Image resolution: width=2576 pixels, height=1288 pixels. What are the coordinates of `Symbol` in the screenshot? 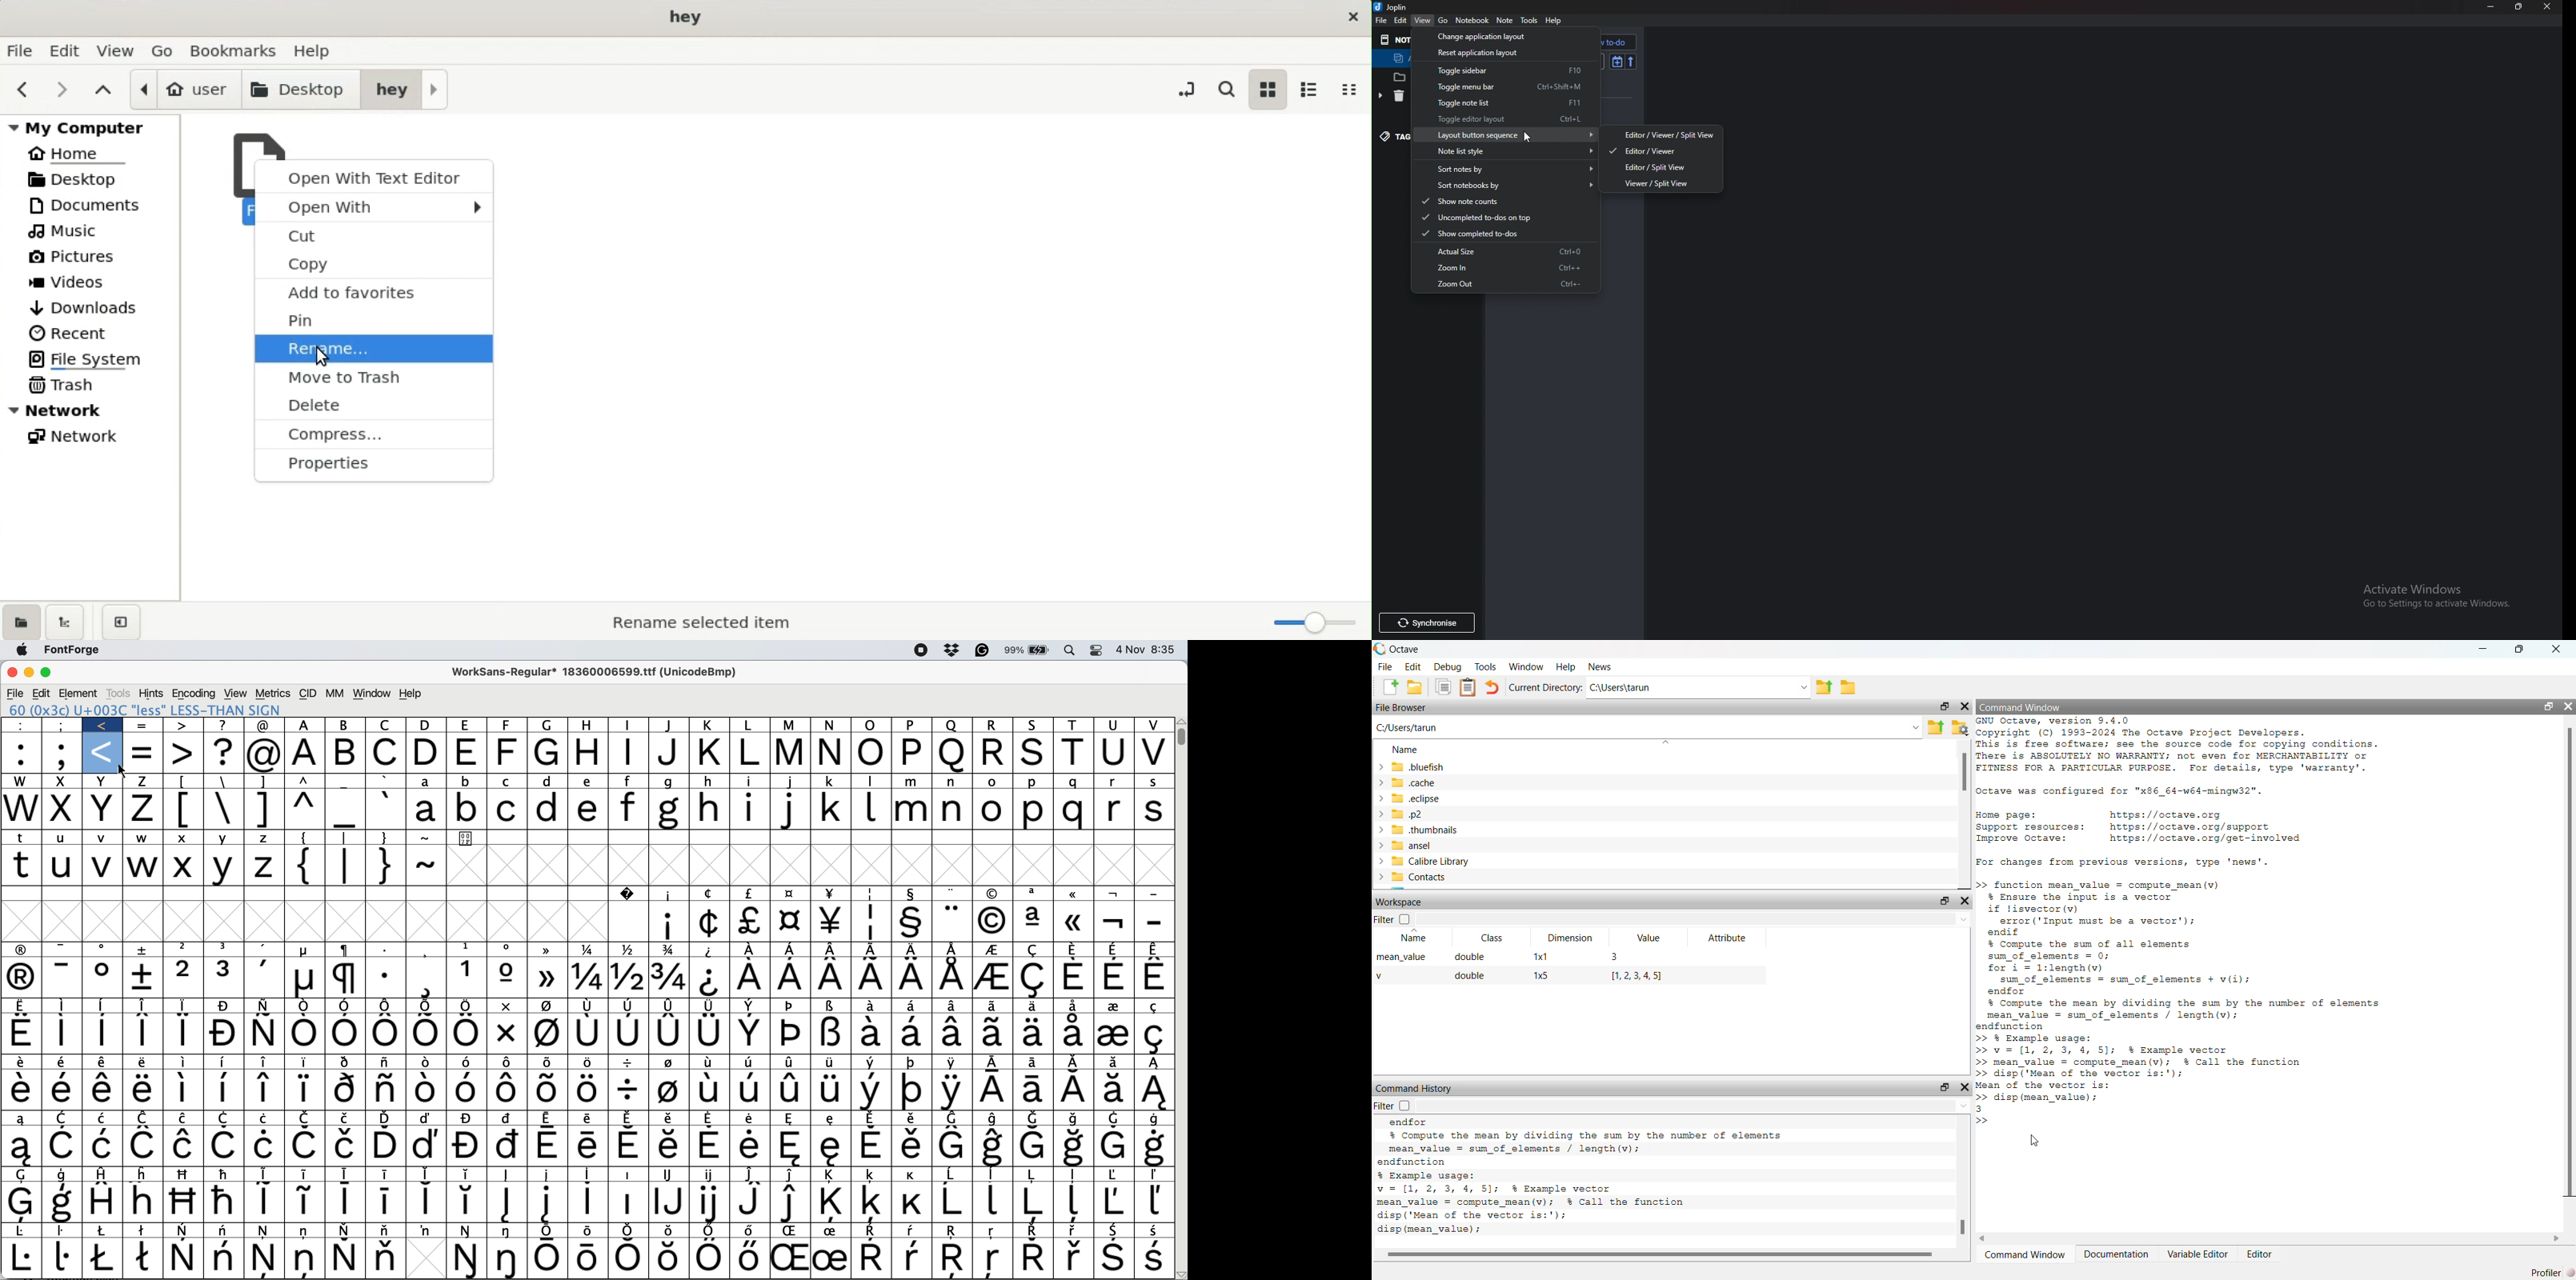 It's located at (996, 1091).